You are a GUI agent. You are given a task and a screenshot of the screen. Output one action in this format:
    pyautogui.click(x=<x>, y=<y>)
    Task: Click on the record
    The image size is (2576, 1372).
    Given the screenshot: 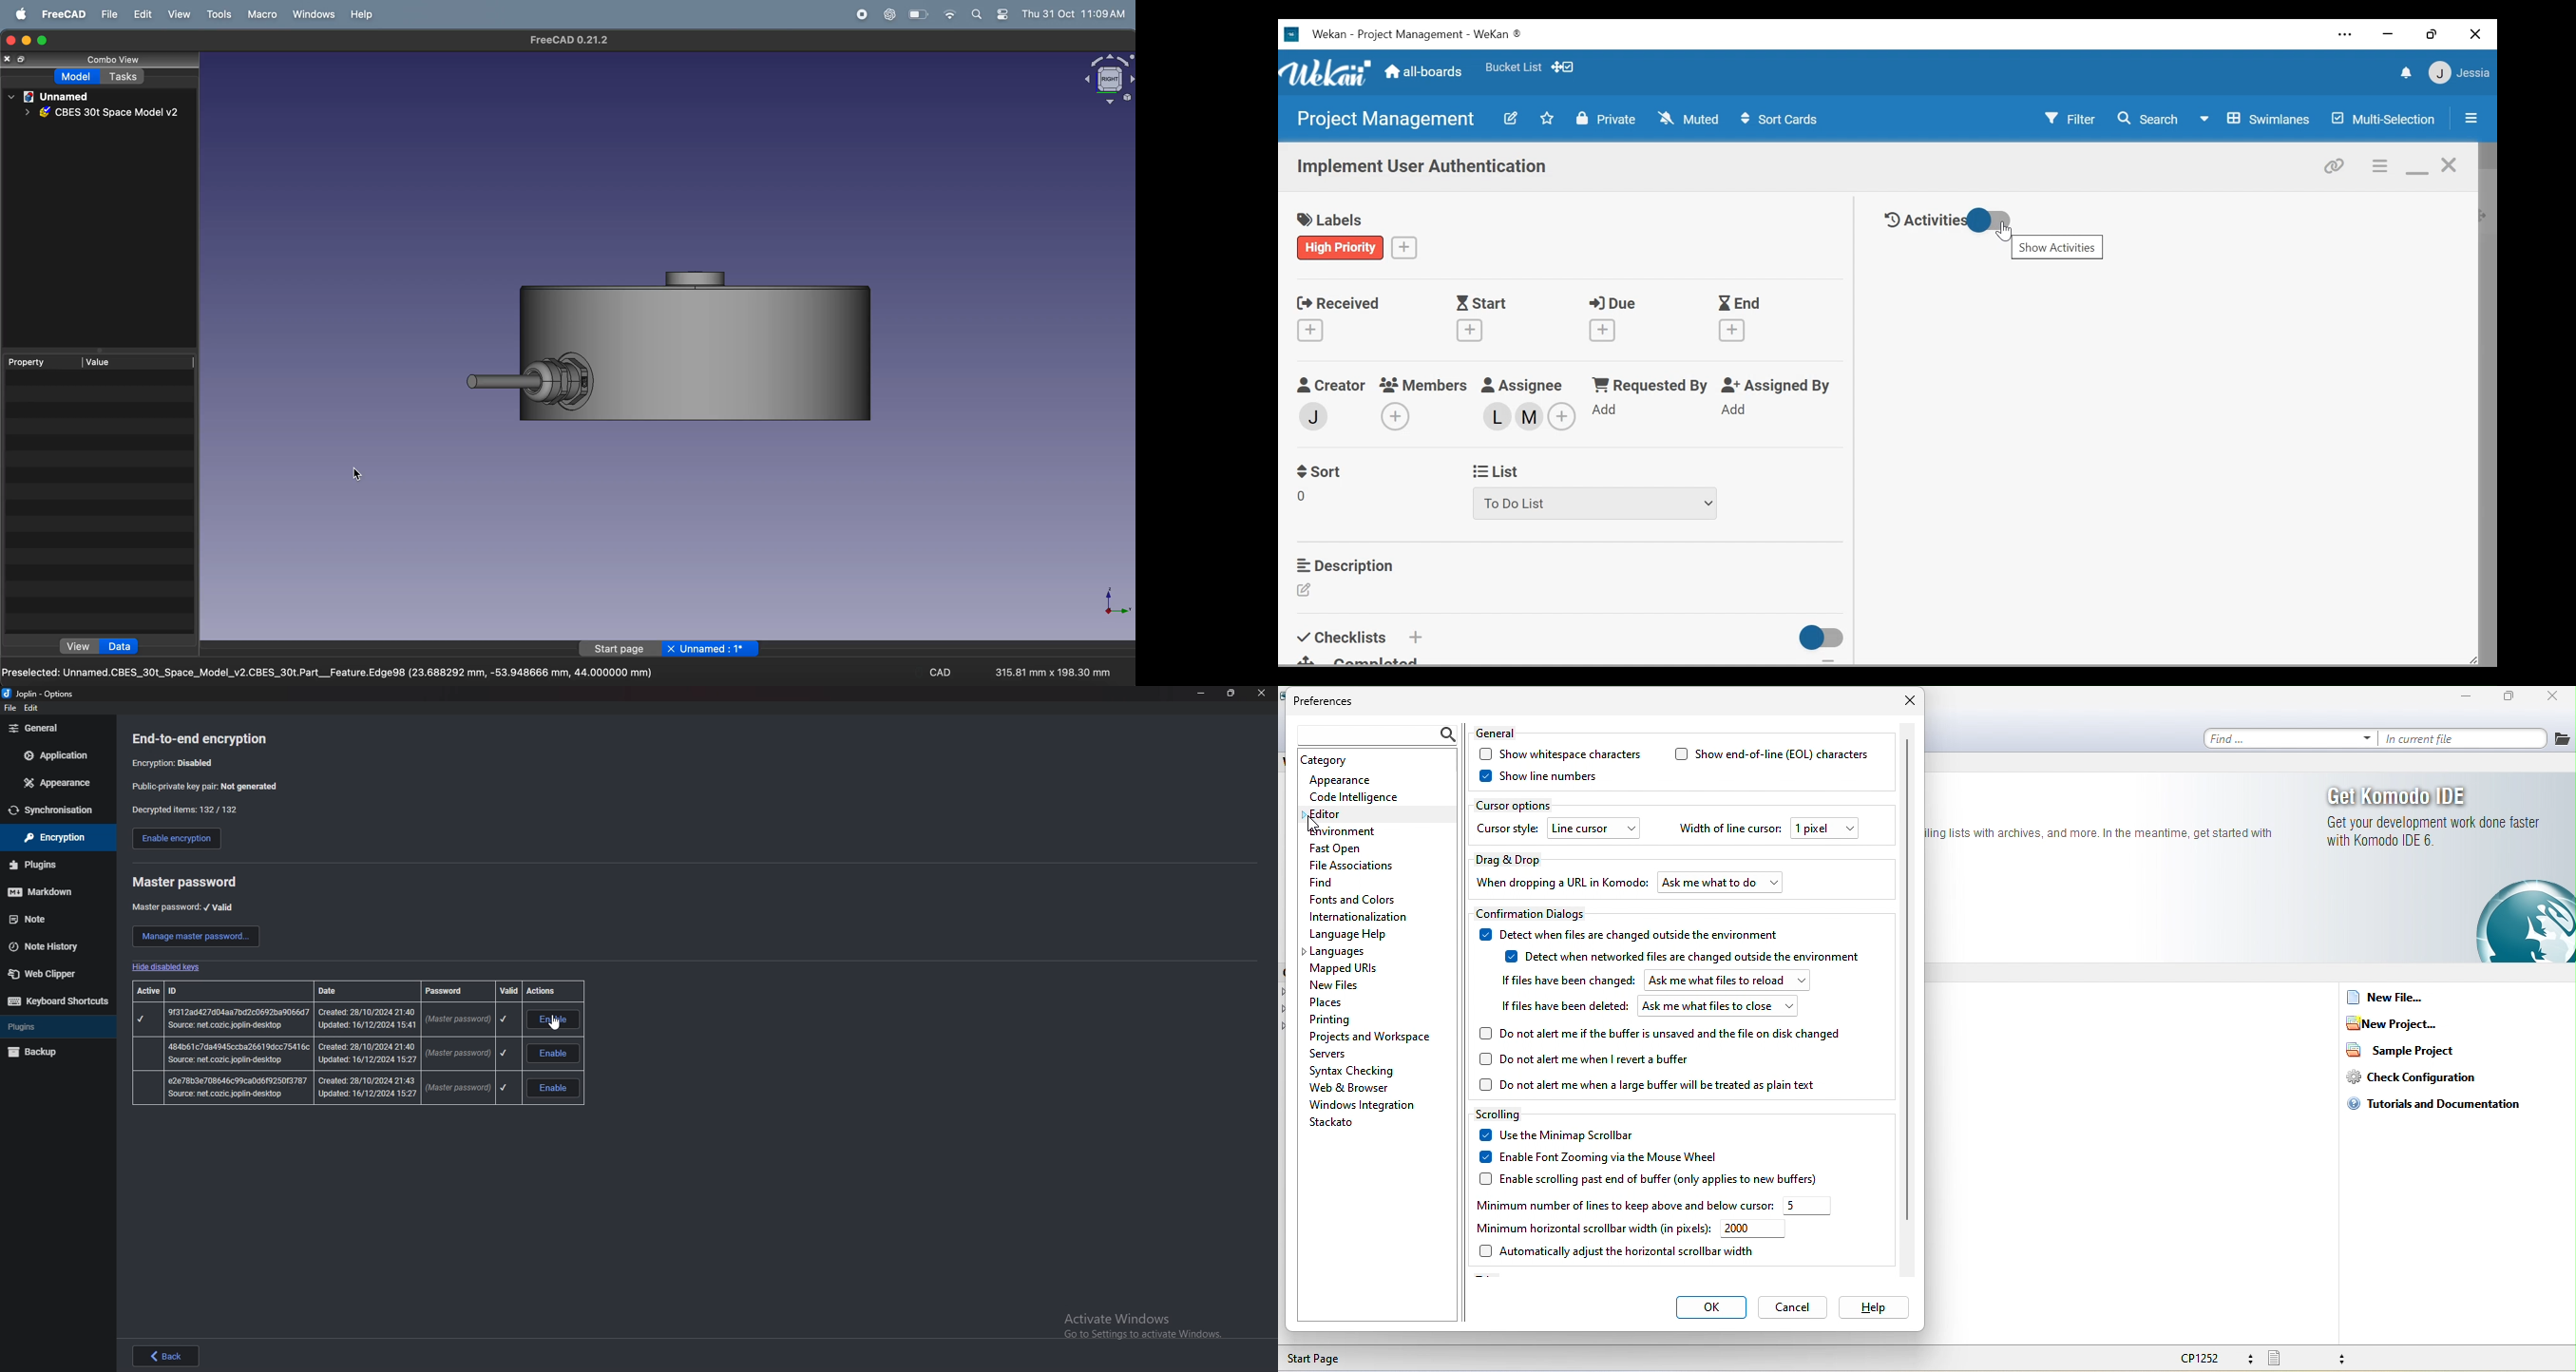 What is the action you would take?
    pyautogui.click(x=860, y=14)
    